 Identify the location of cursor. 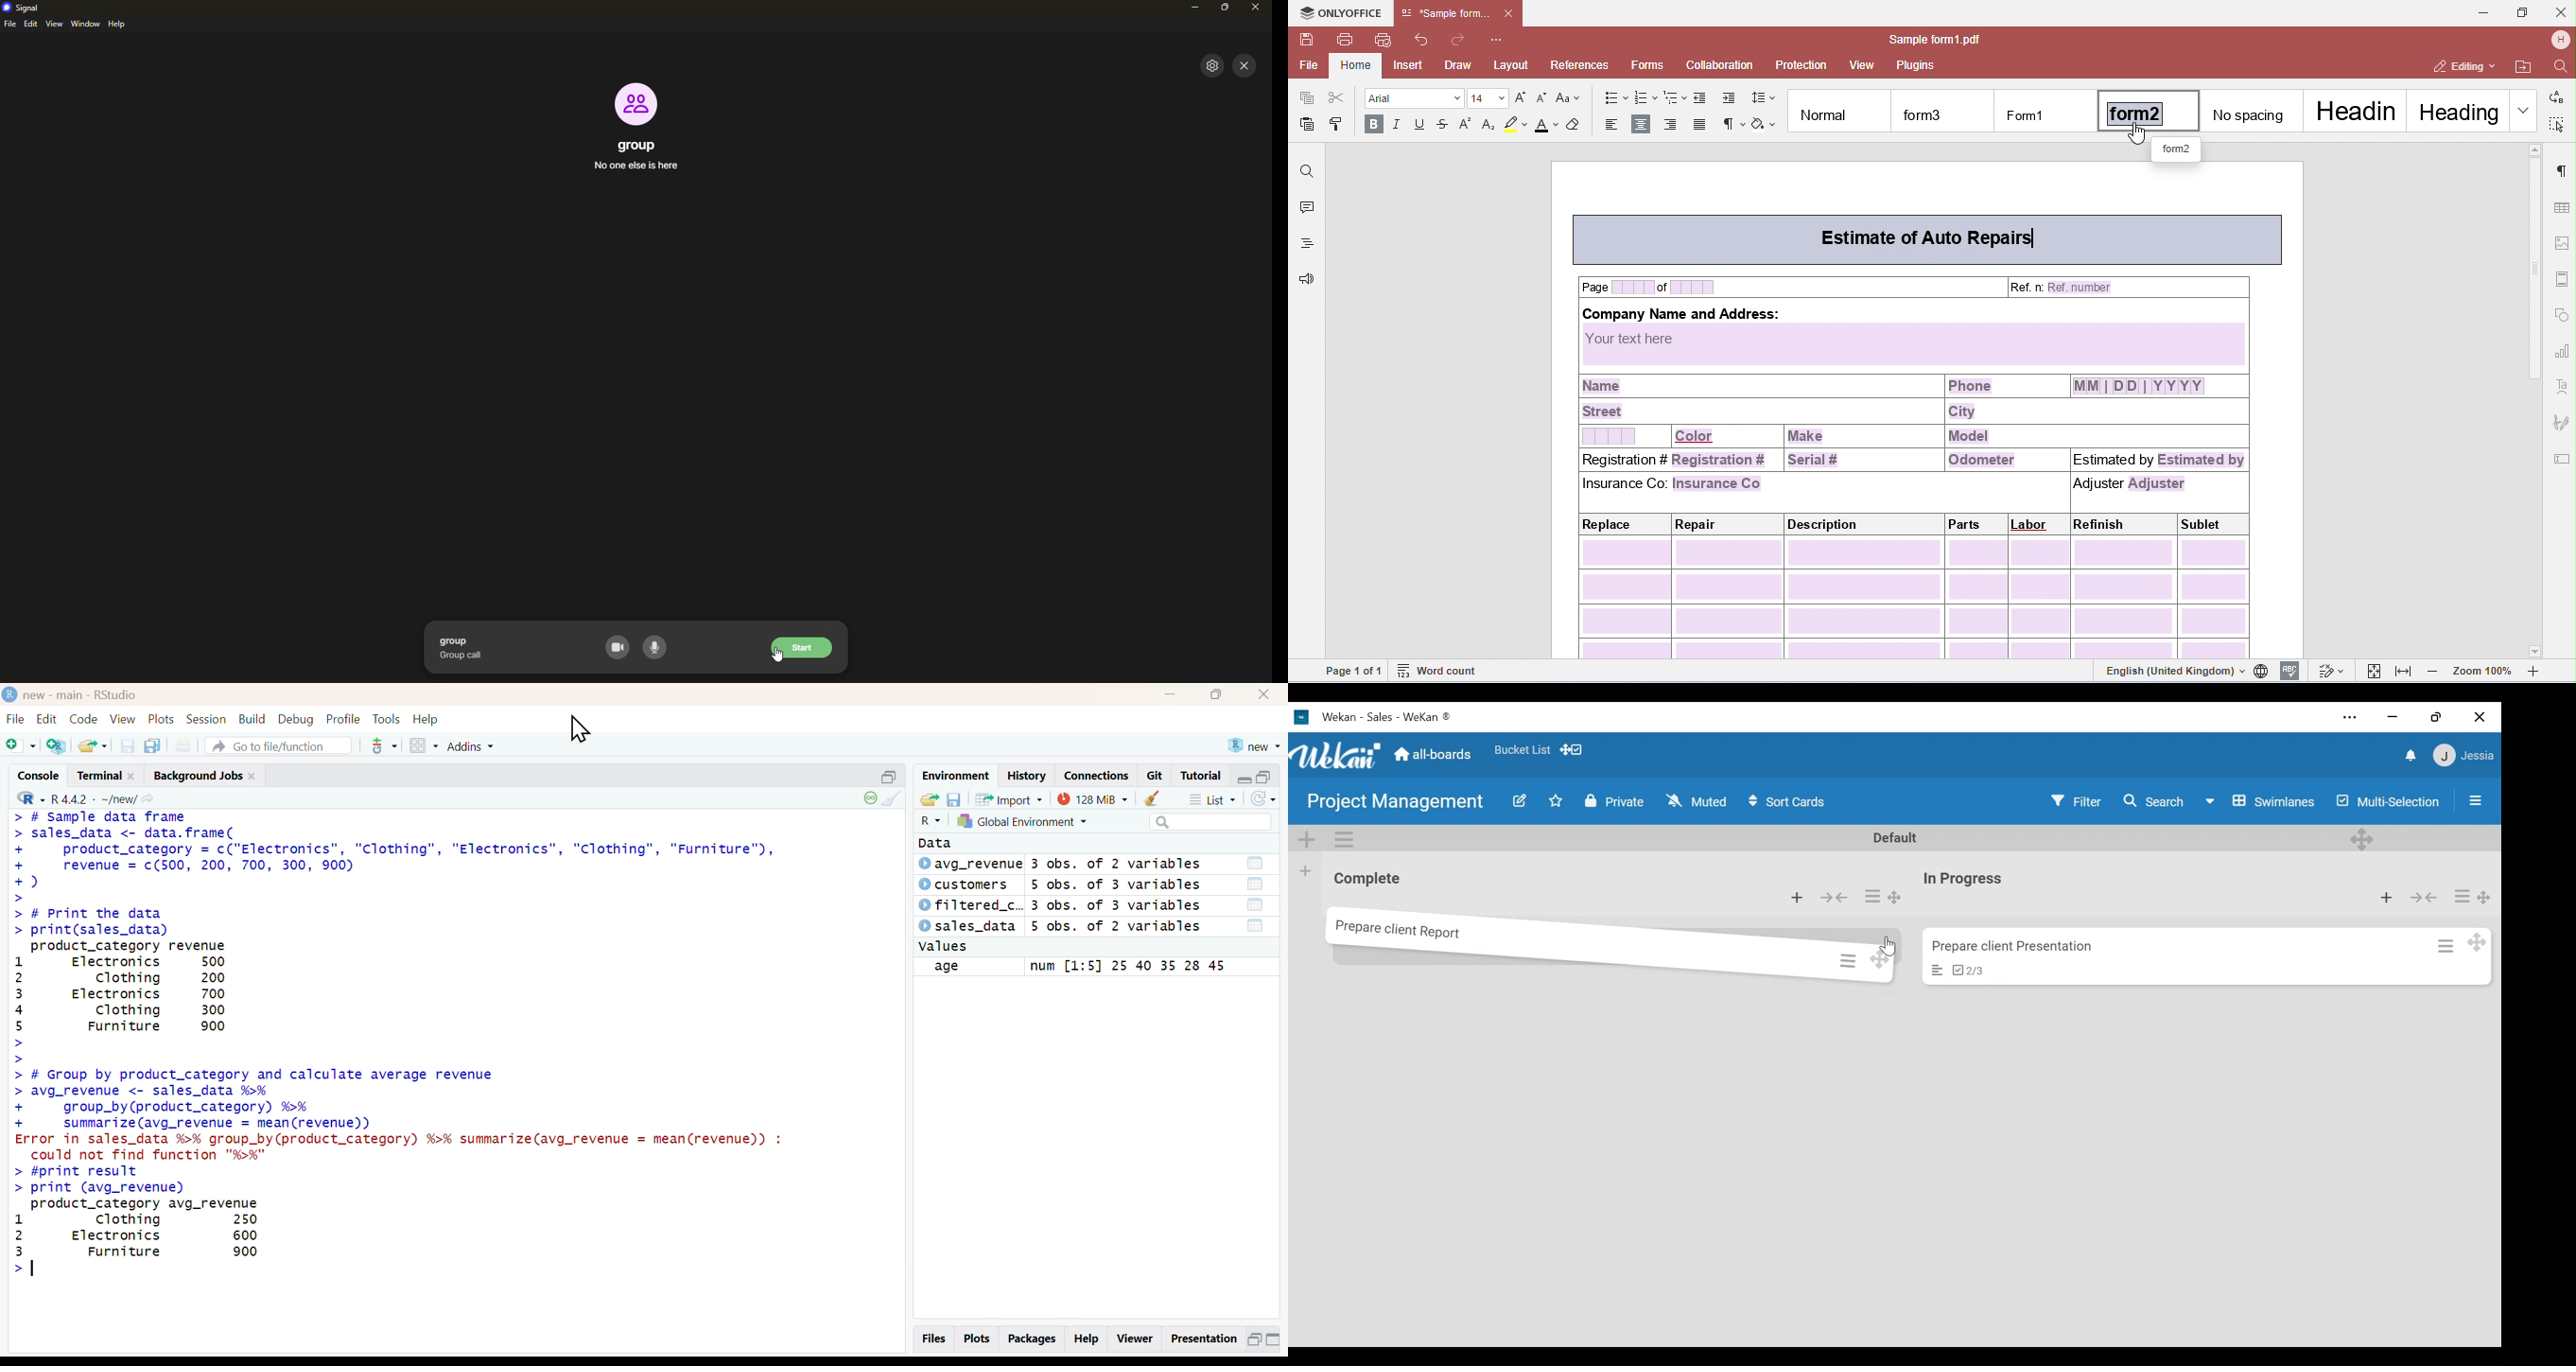
(776, 658).